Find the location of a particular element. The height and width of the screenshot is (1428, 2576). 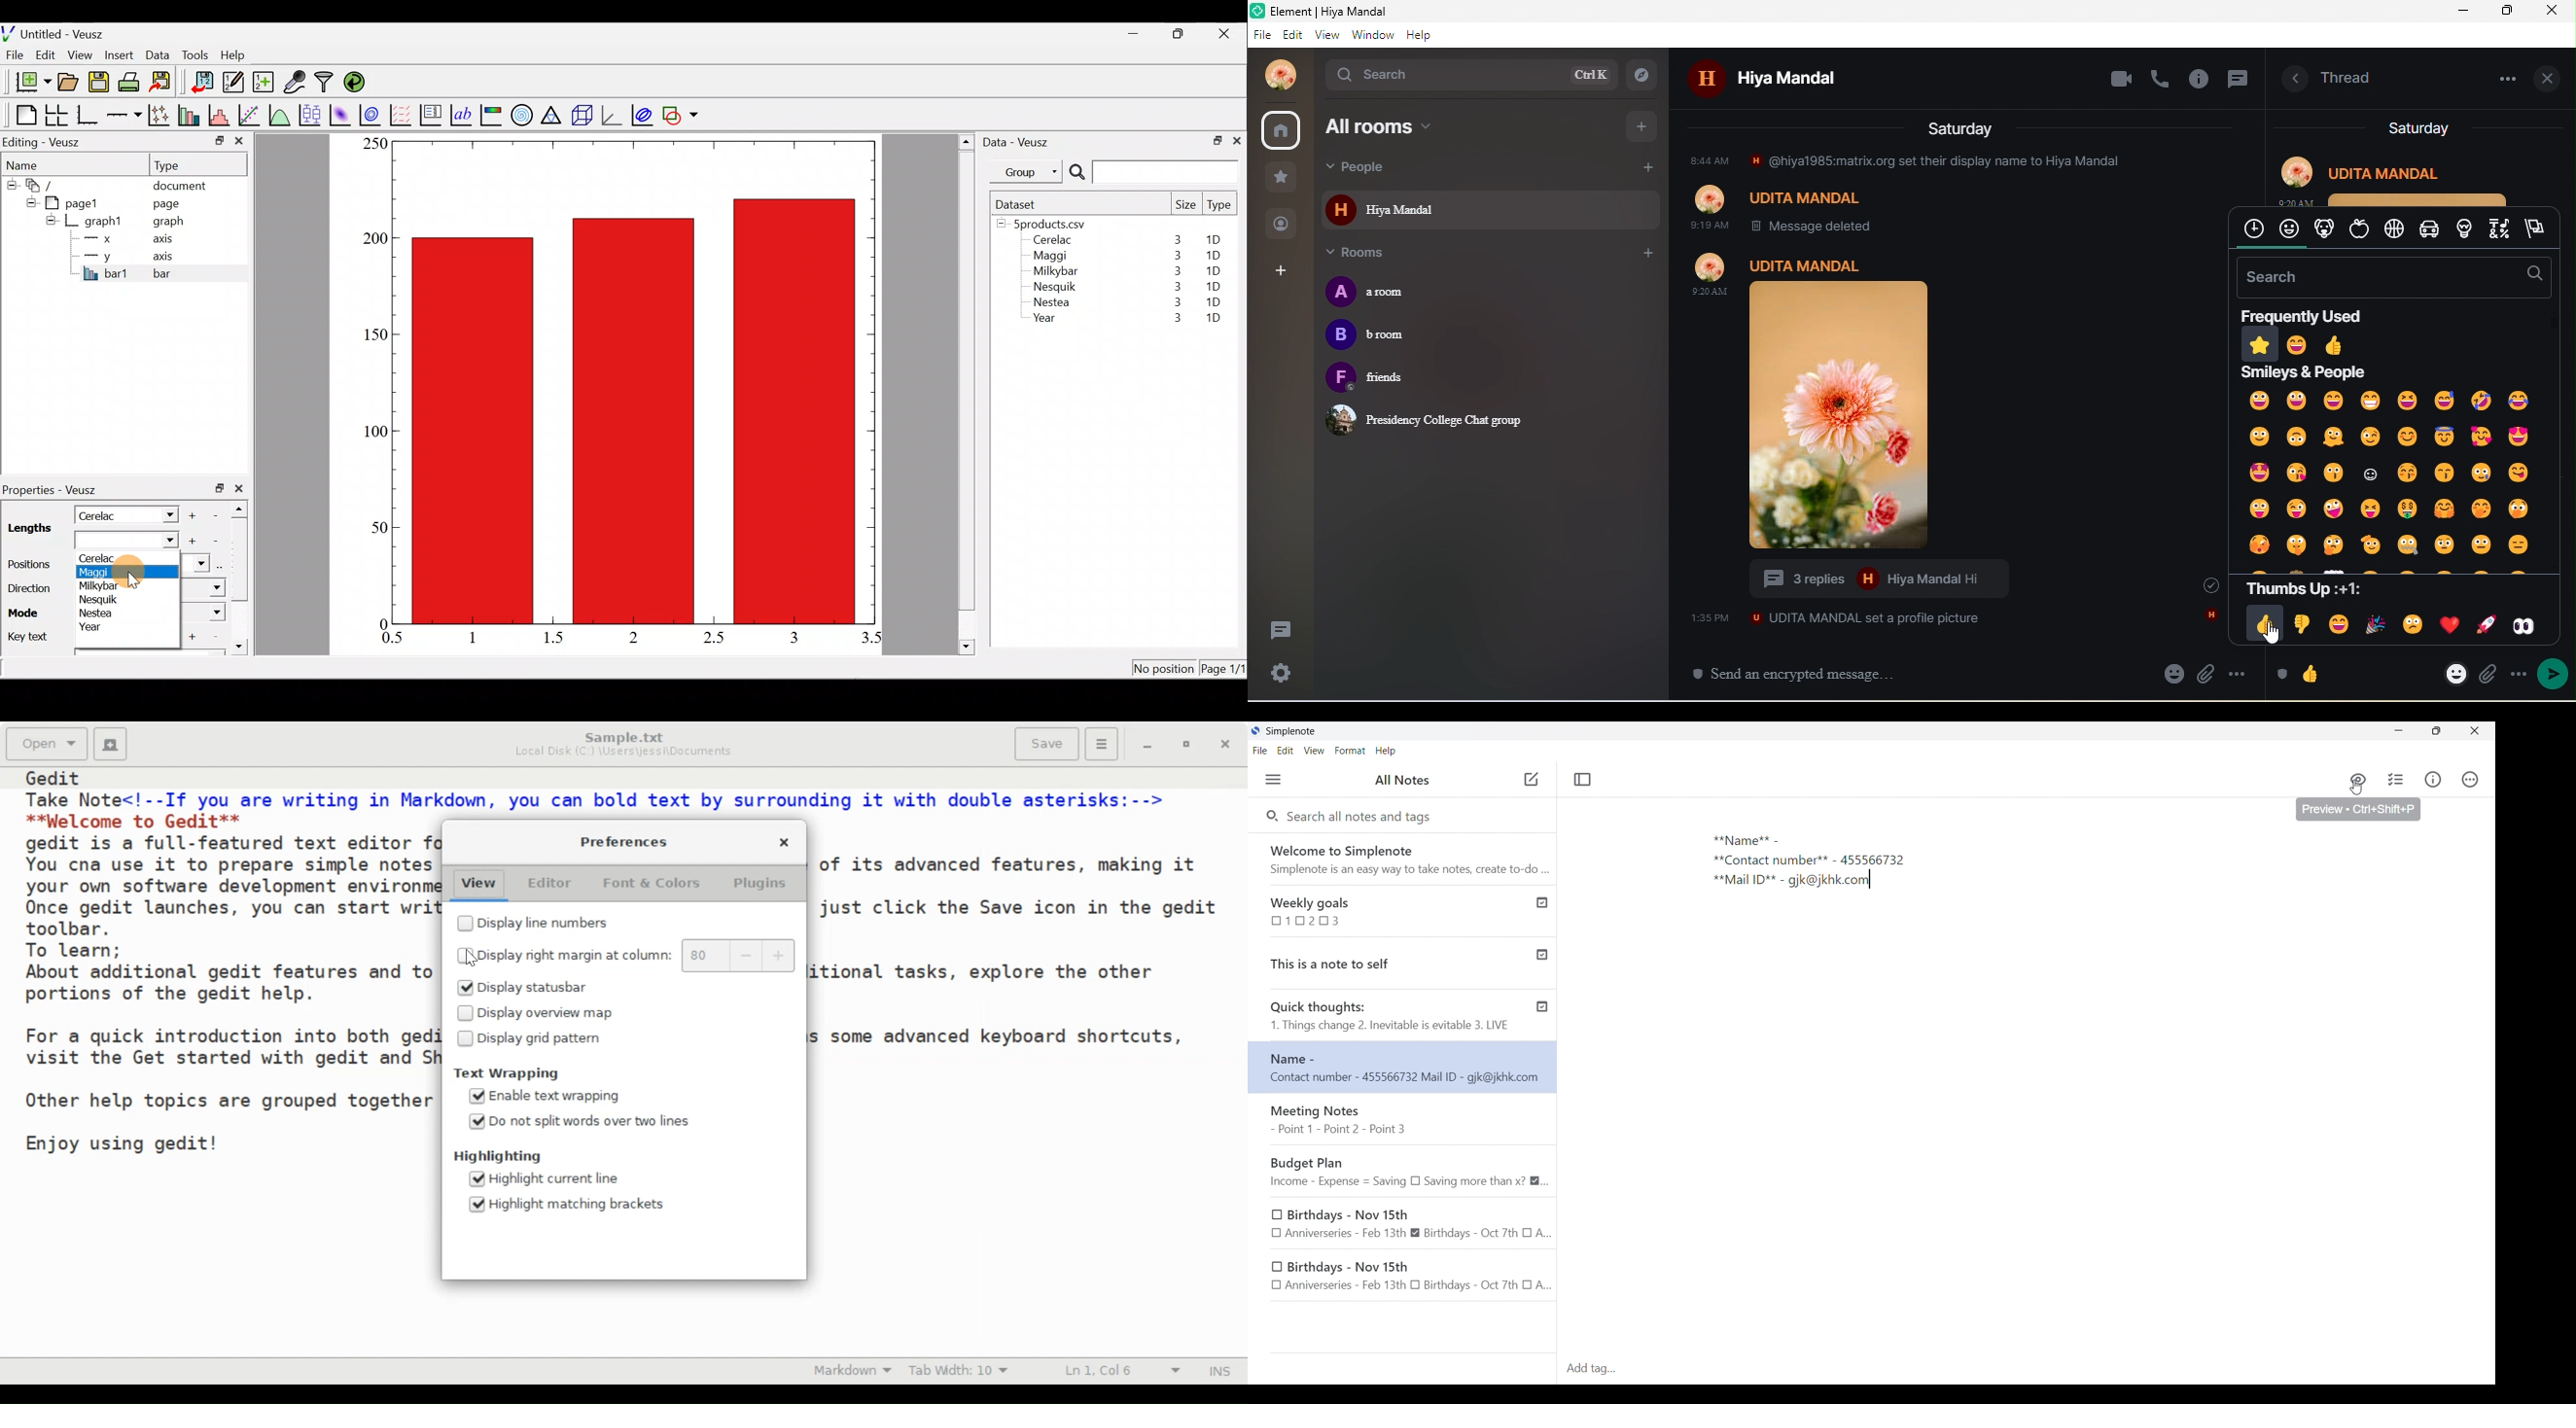

Click to type in tag is located at coordinates (2028, 1369).